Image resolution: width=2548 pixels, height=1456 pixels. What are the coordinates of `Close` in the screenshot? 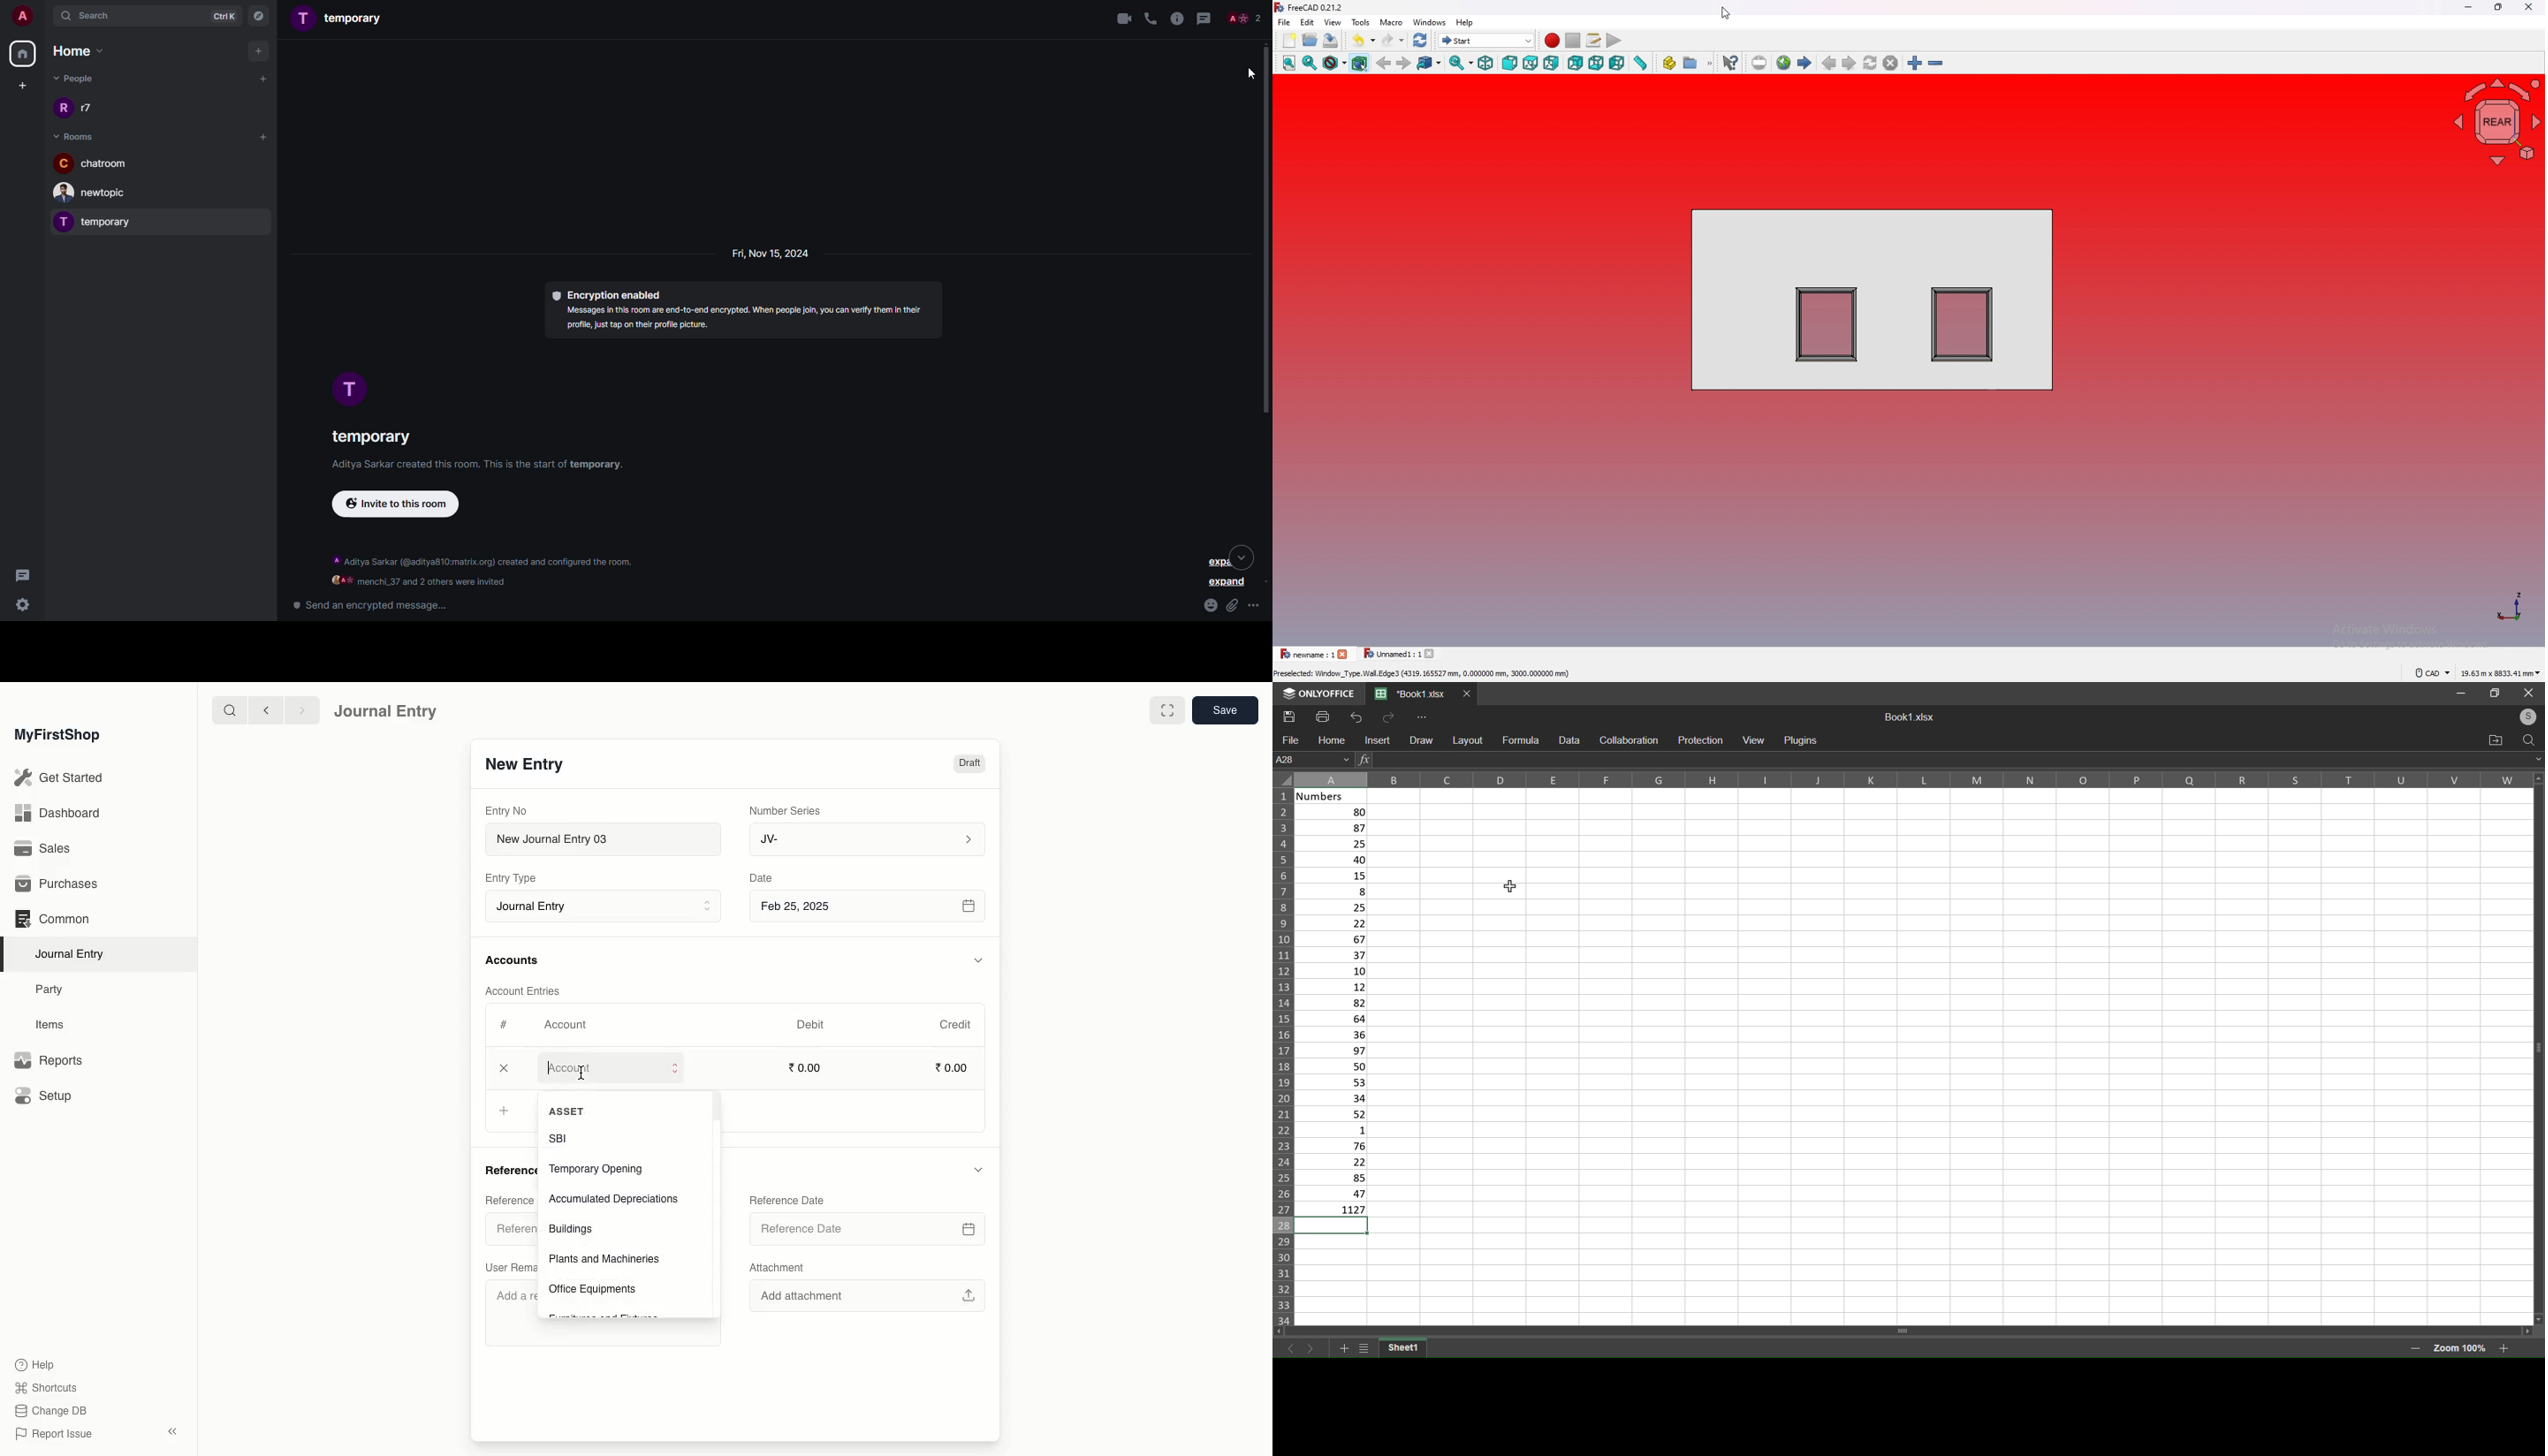 It's located at (505, 1069).